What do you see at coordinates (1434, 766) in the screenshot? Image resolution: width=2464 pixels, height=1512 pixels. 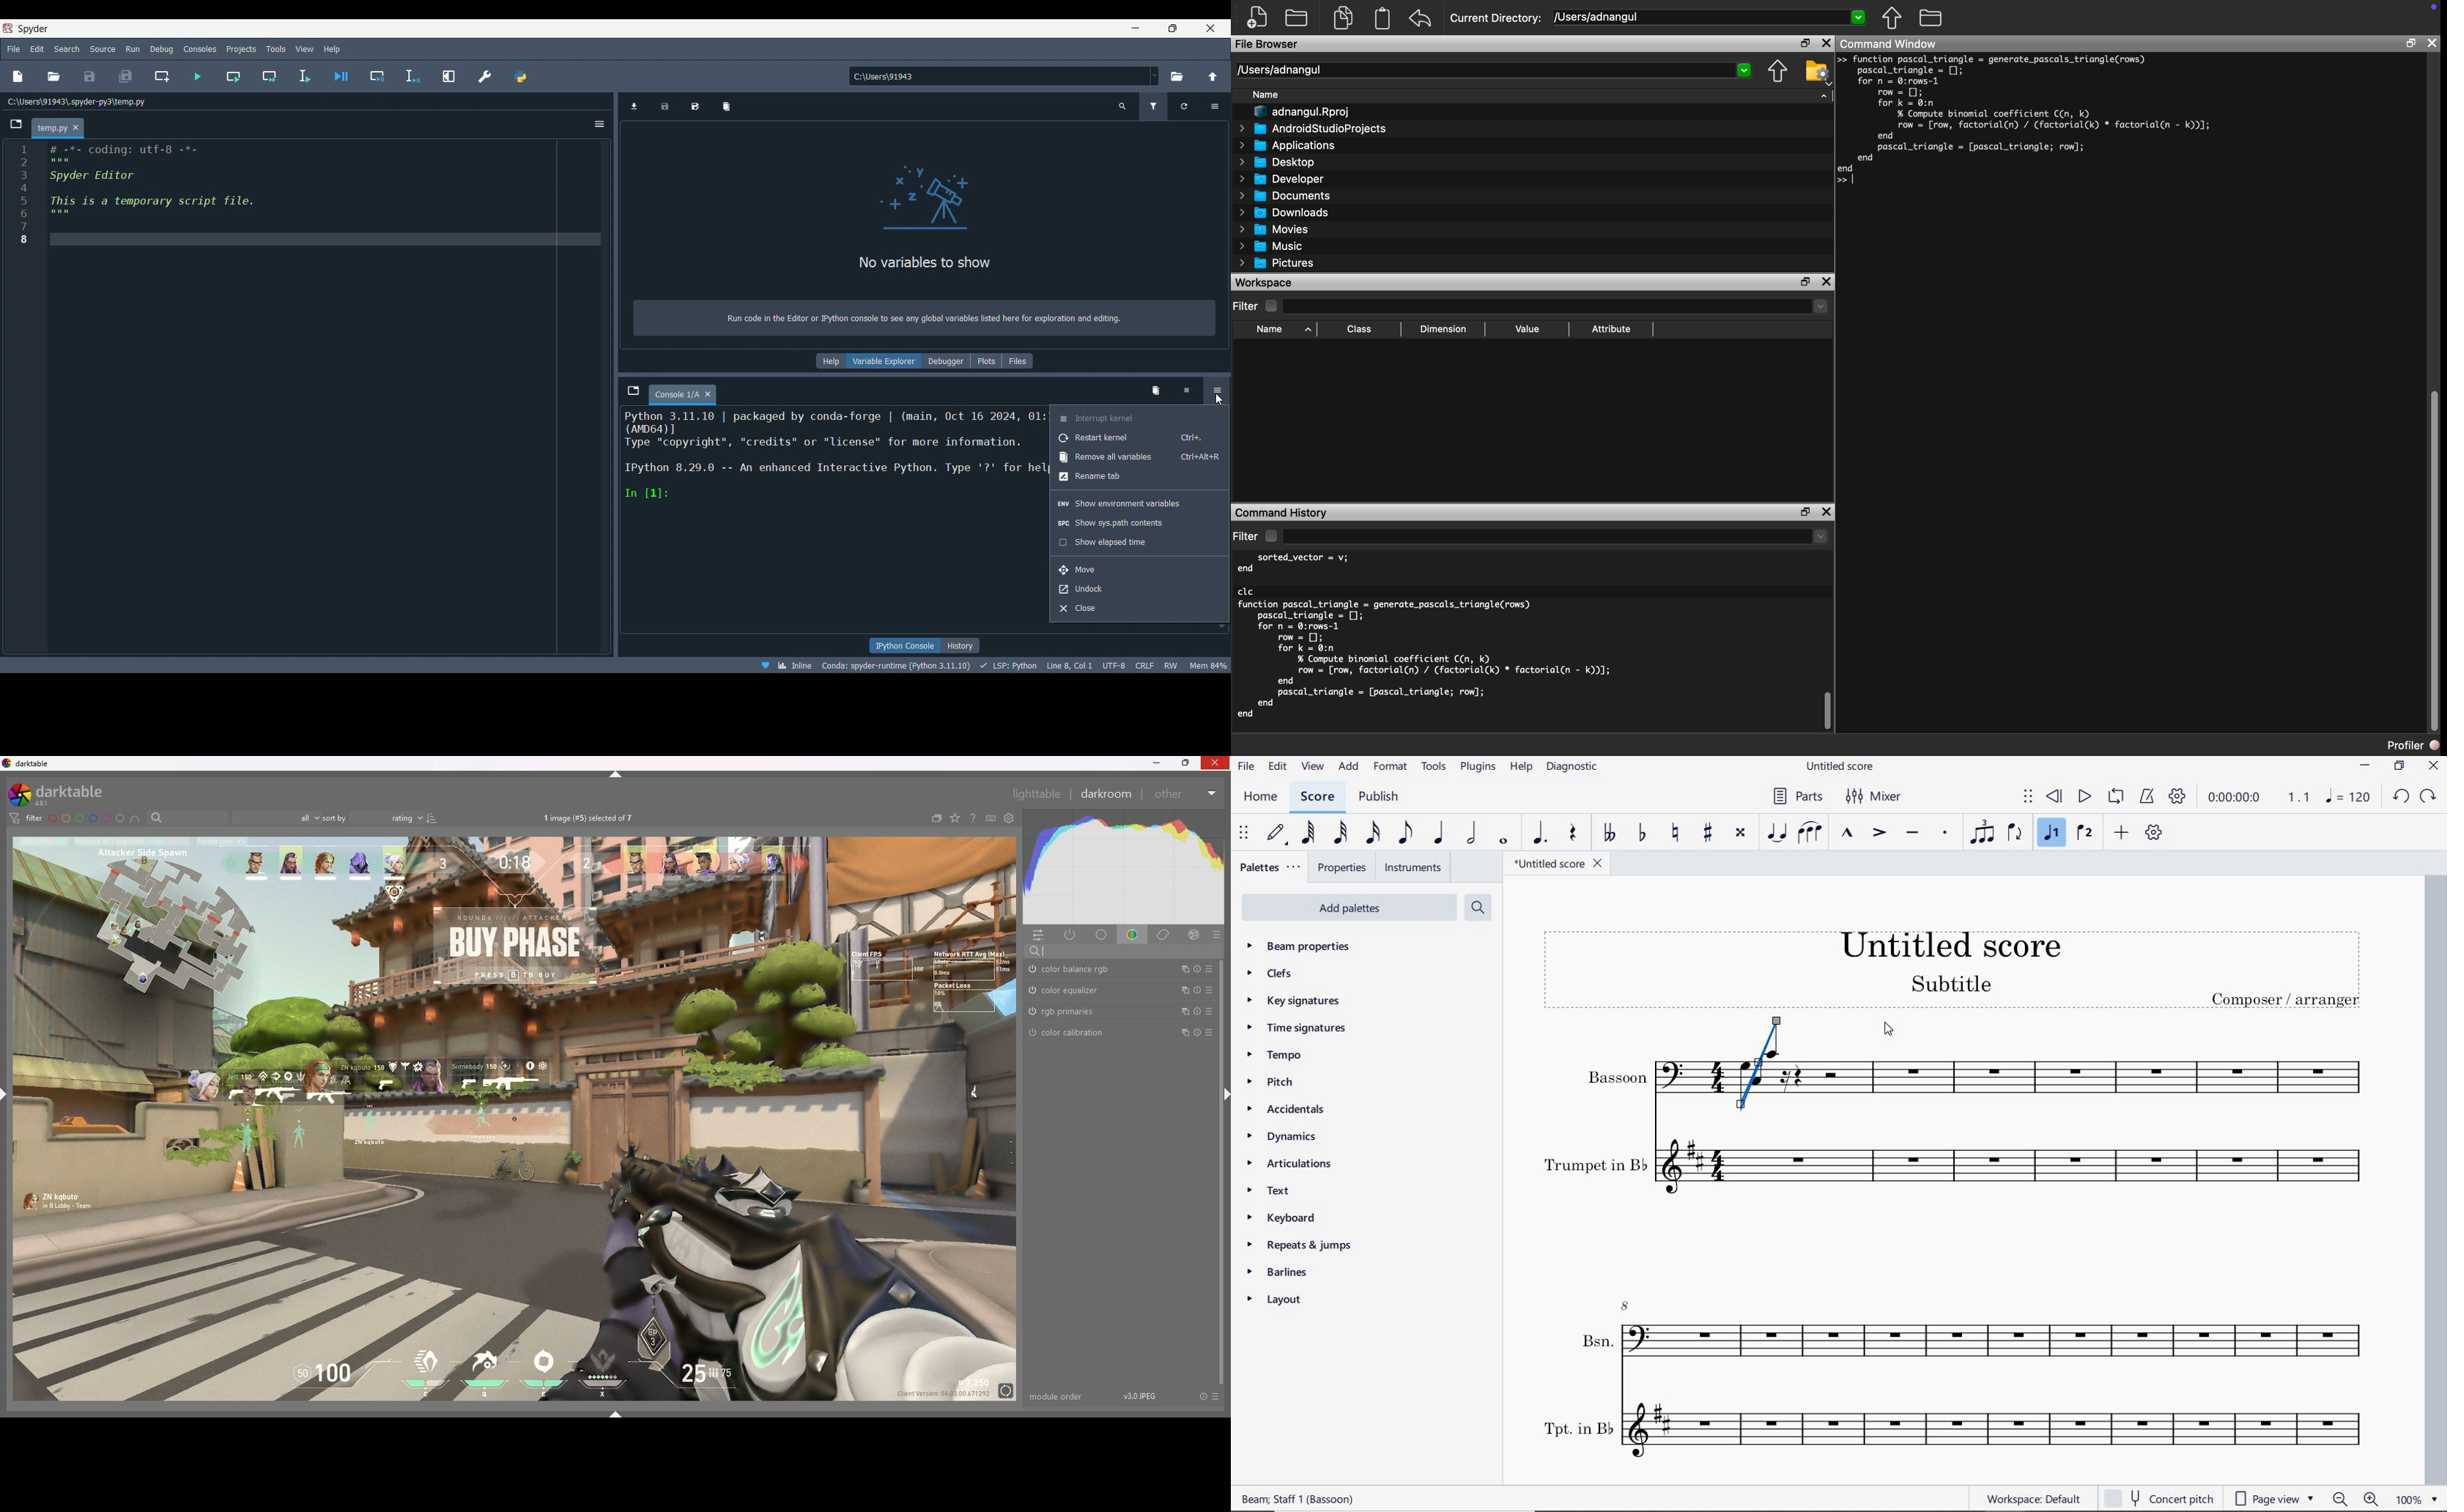 I see `tools` at bounding box center [1434, 766].